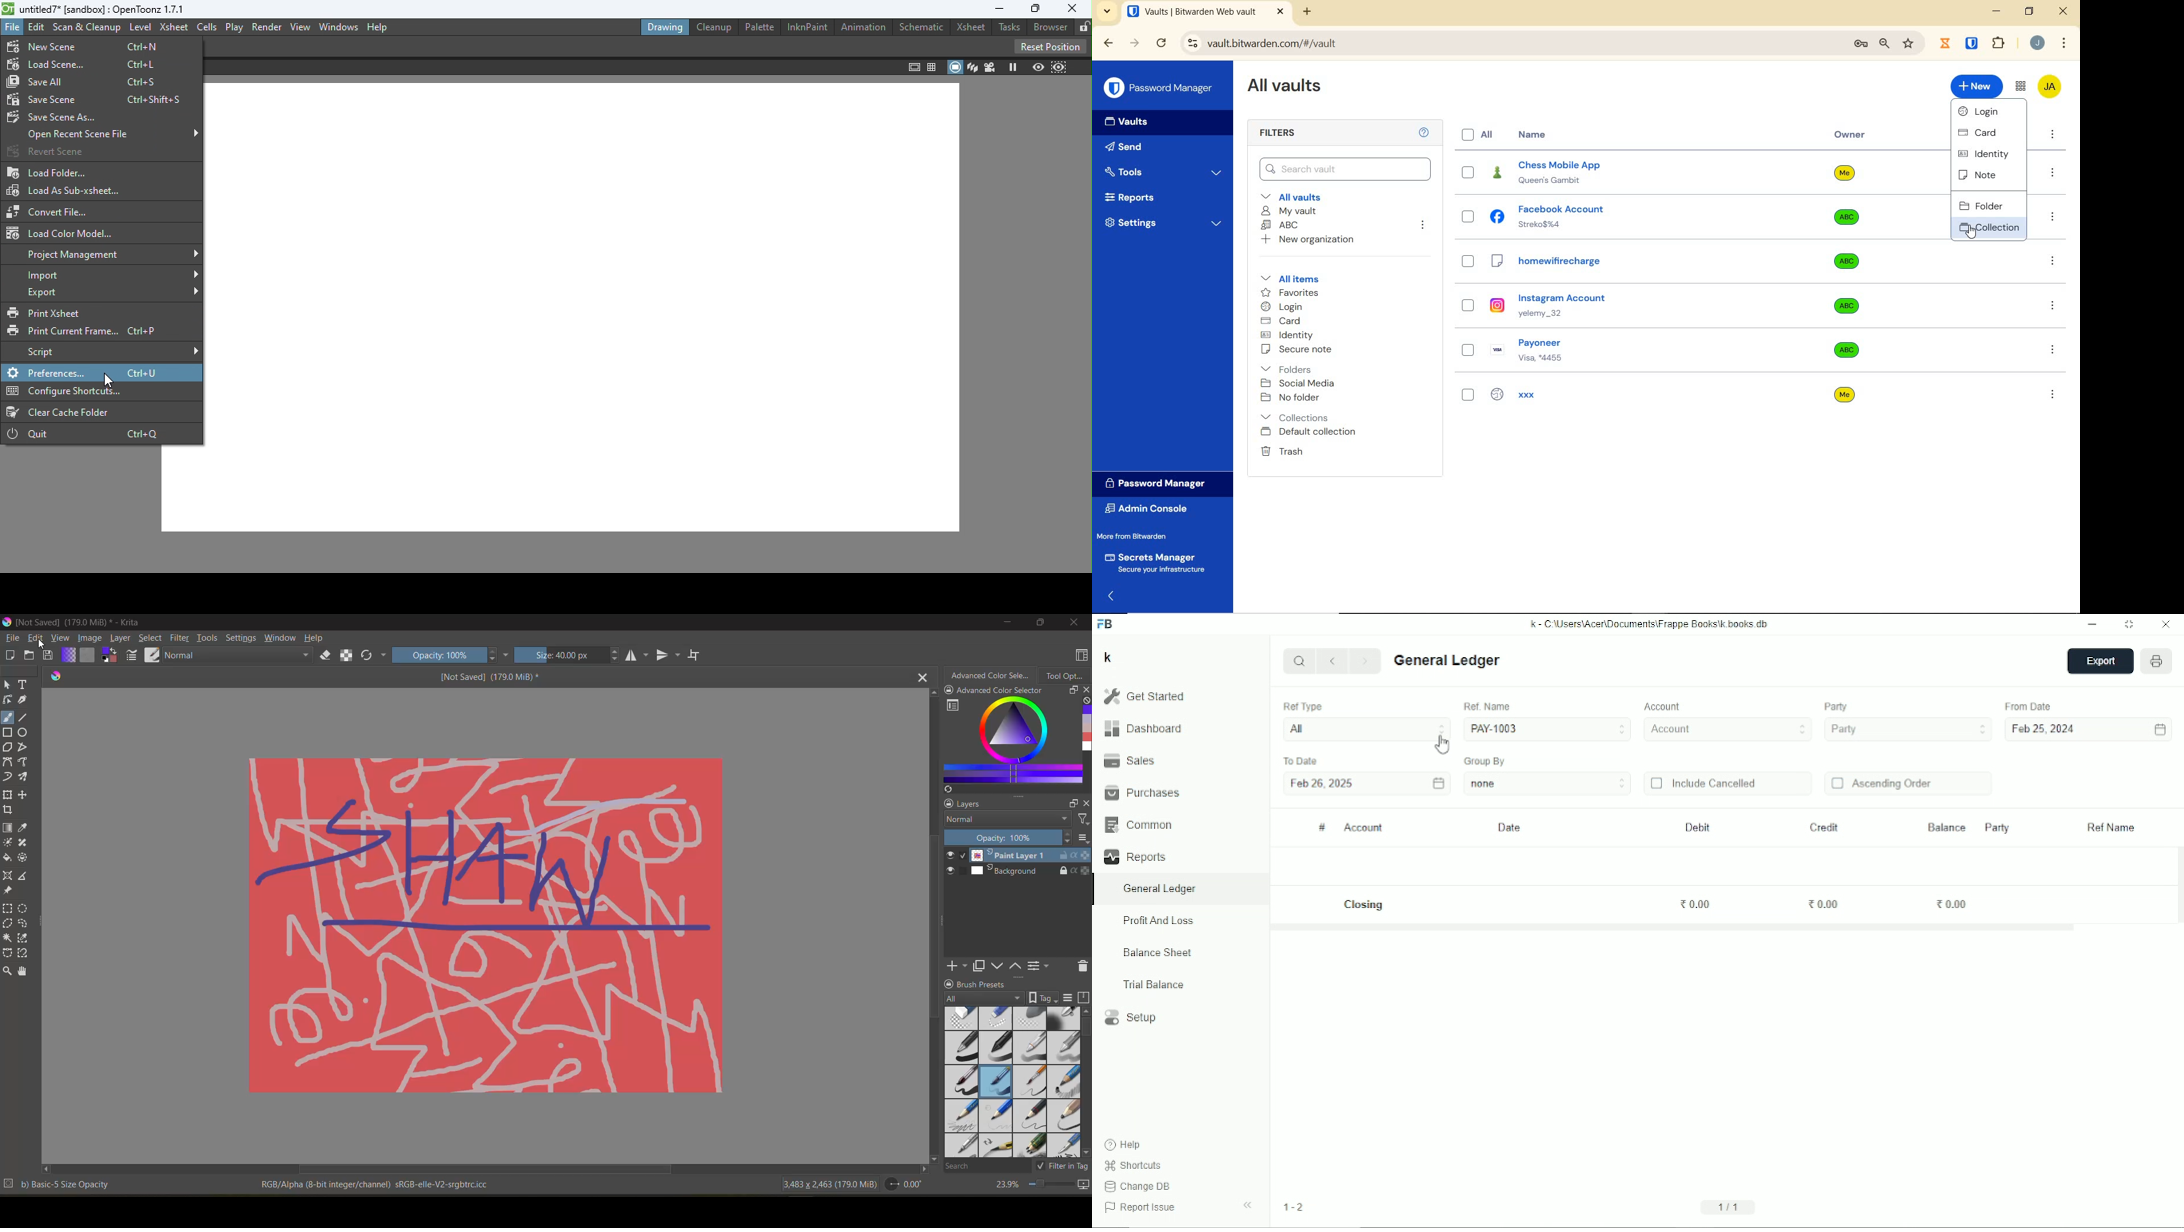 This screenshot has width=2184, height=1232. What do you see at coordinates (1322, 785) in the screenshot?
I see `Feb 26, 2025` at bounding box center [1322, 785].